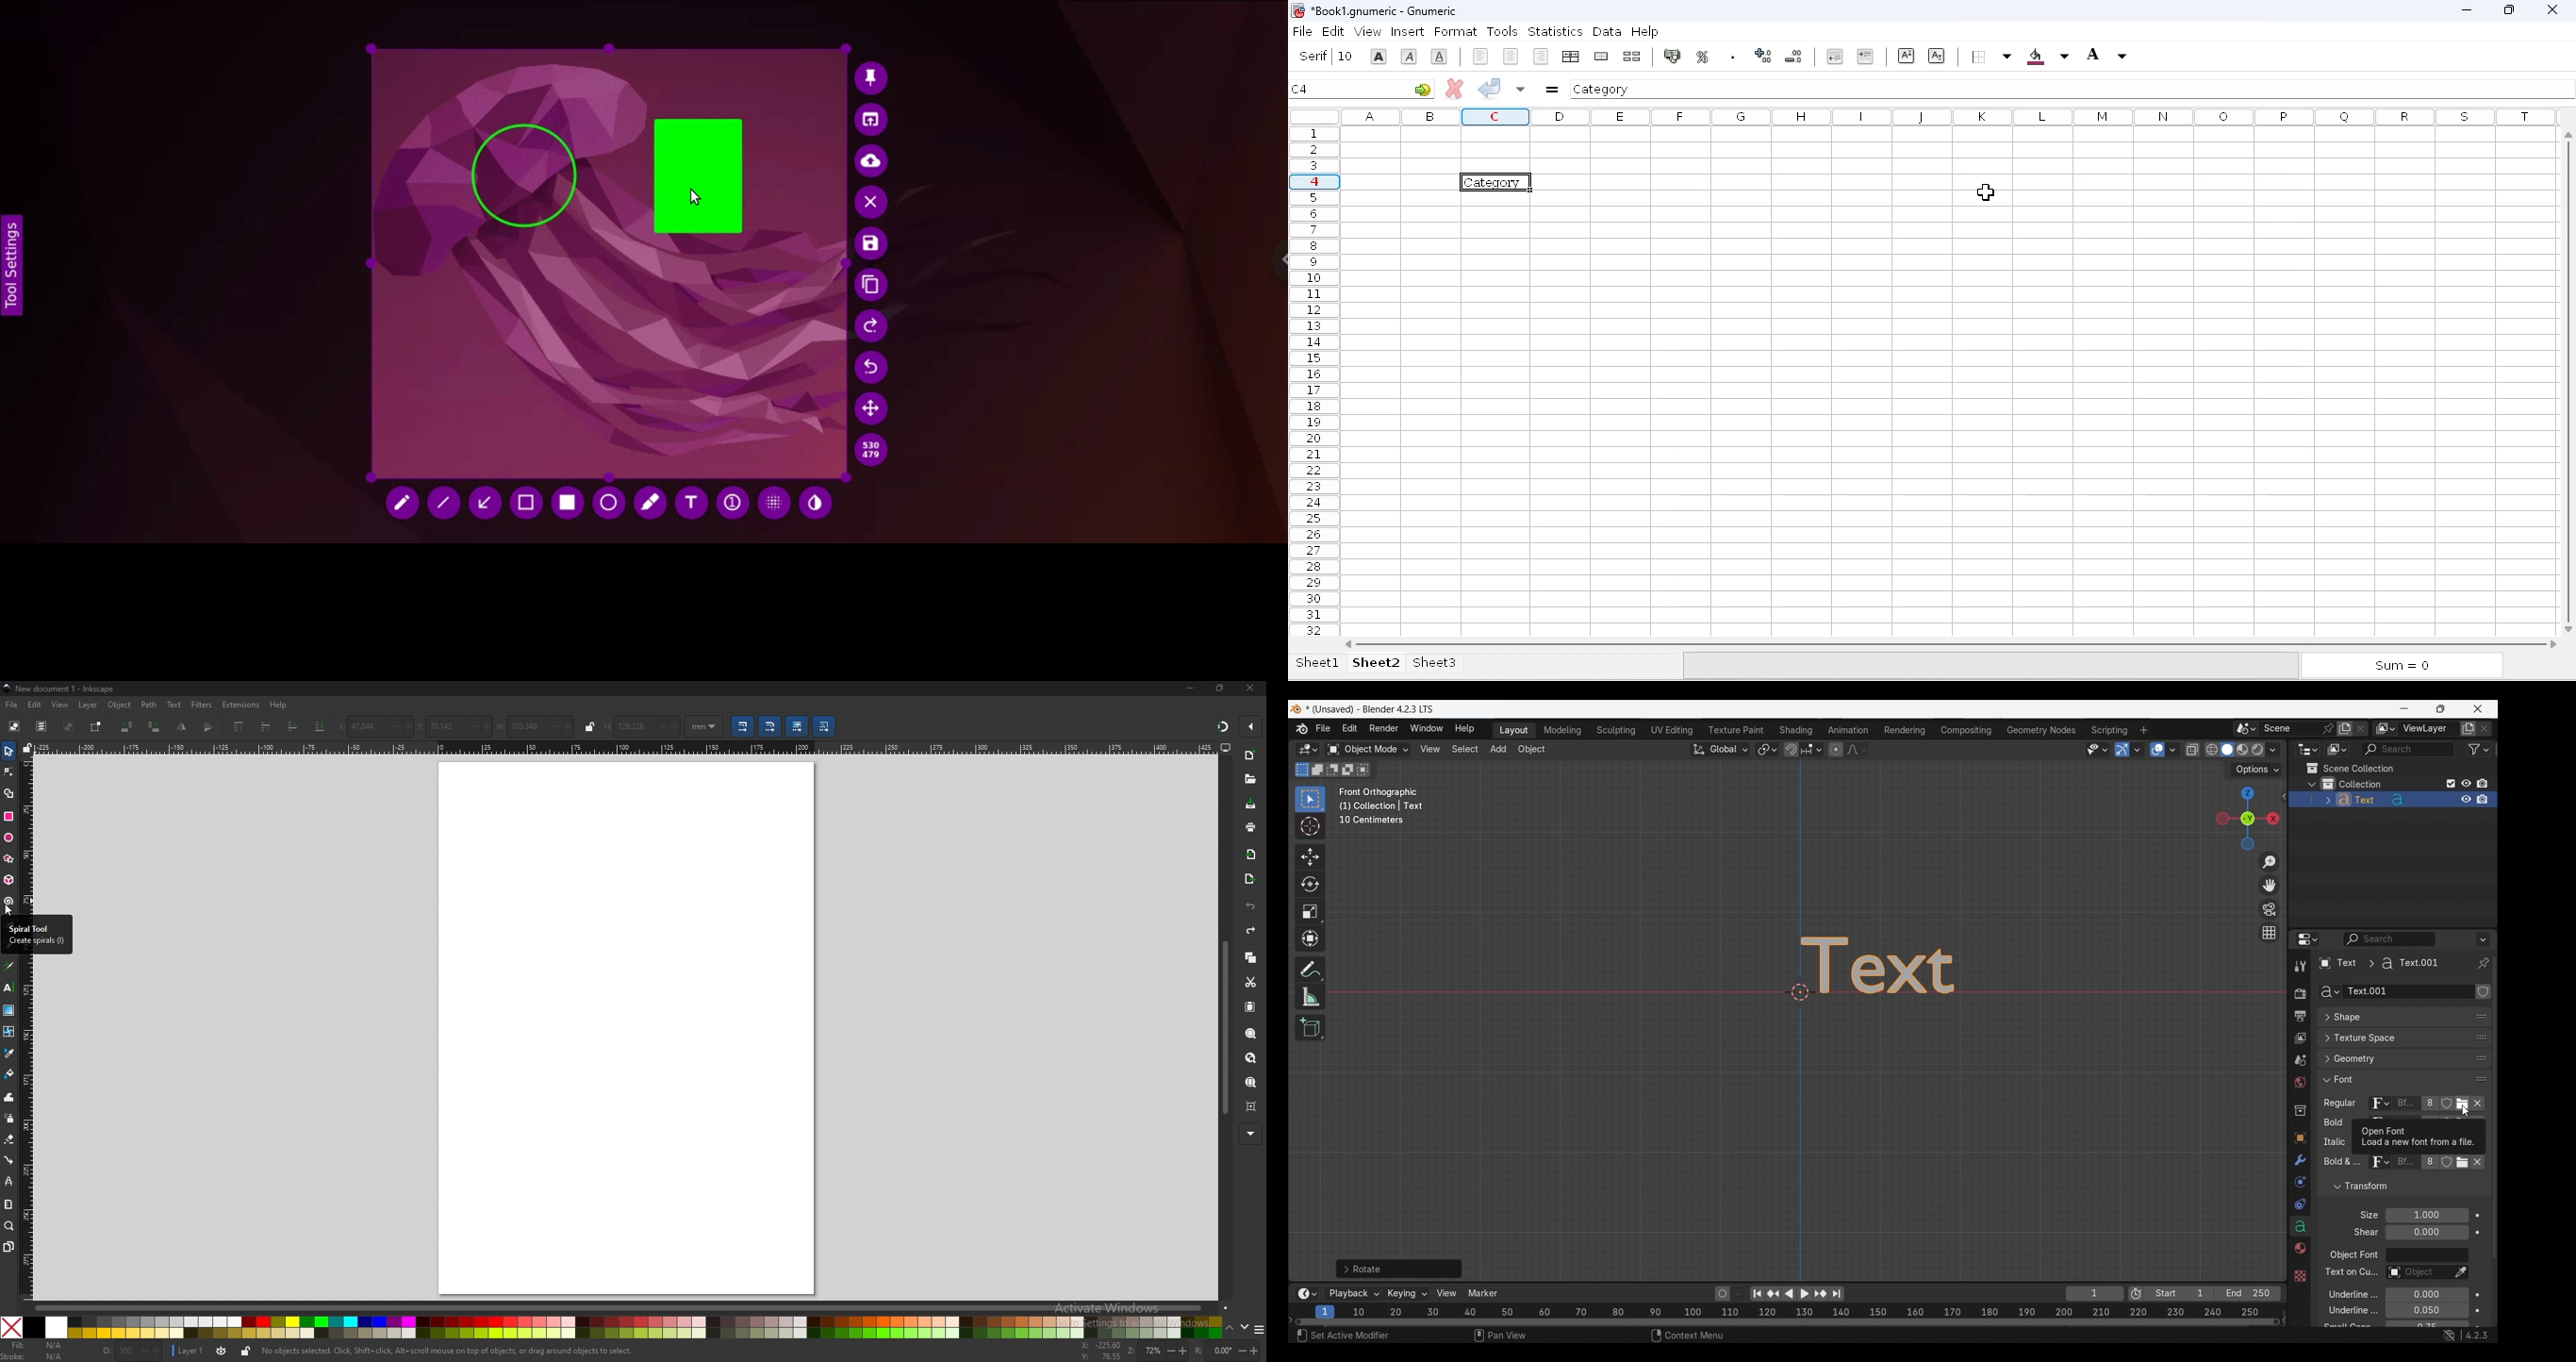 The height and width of the screenshot is (1372, 2576). Describe the element at coordinates (2509, 10) in the screenshot. I see `maximize` at that location.